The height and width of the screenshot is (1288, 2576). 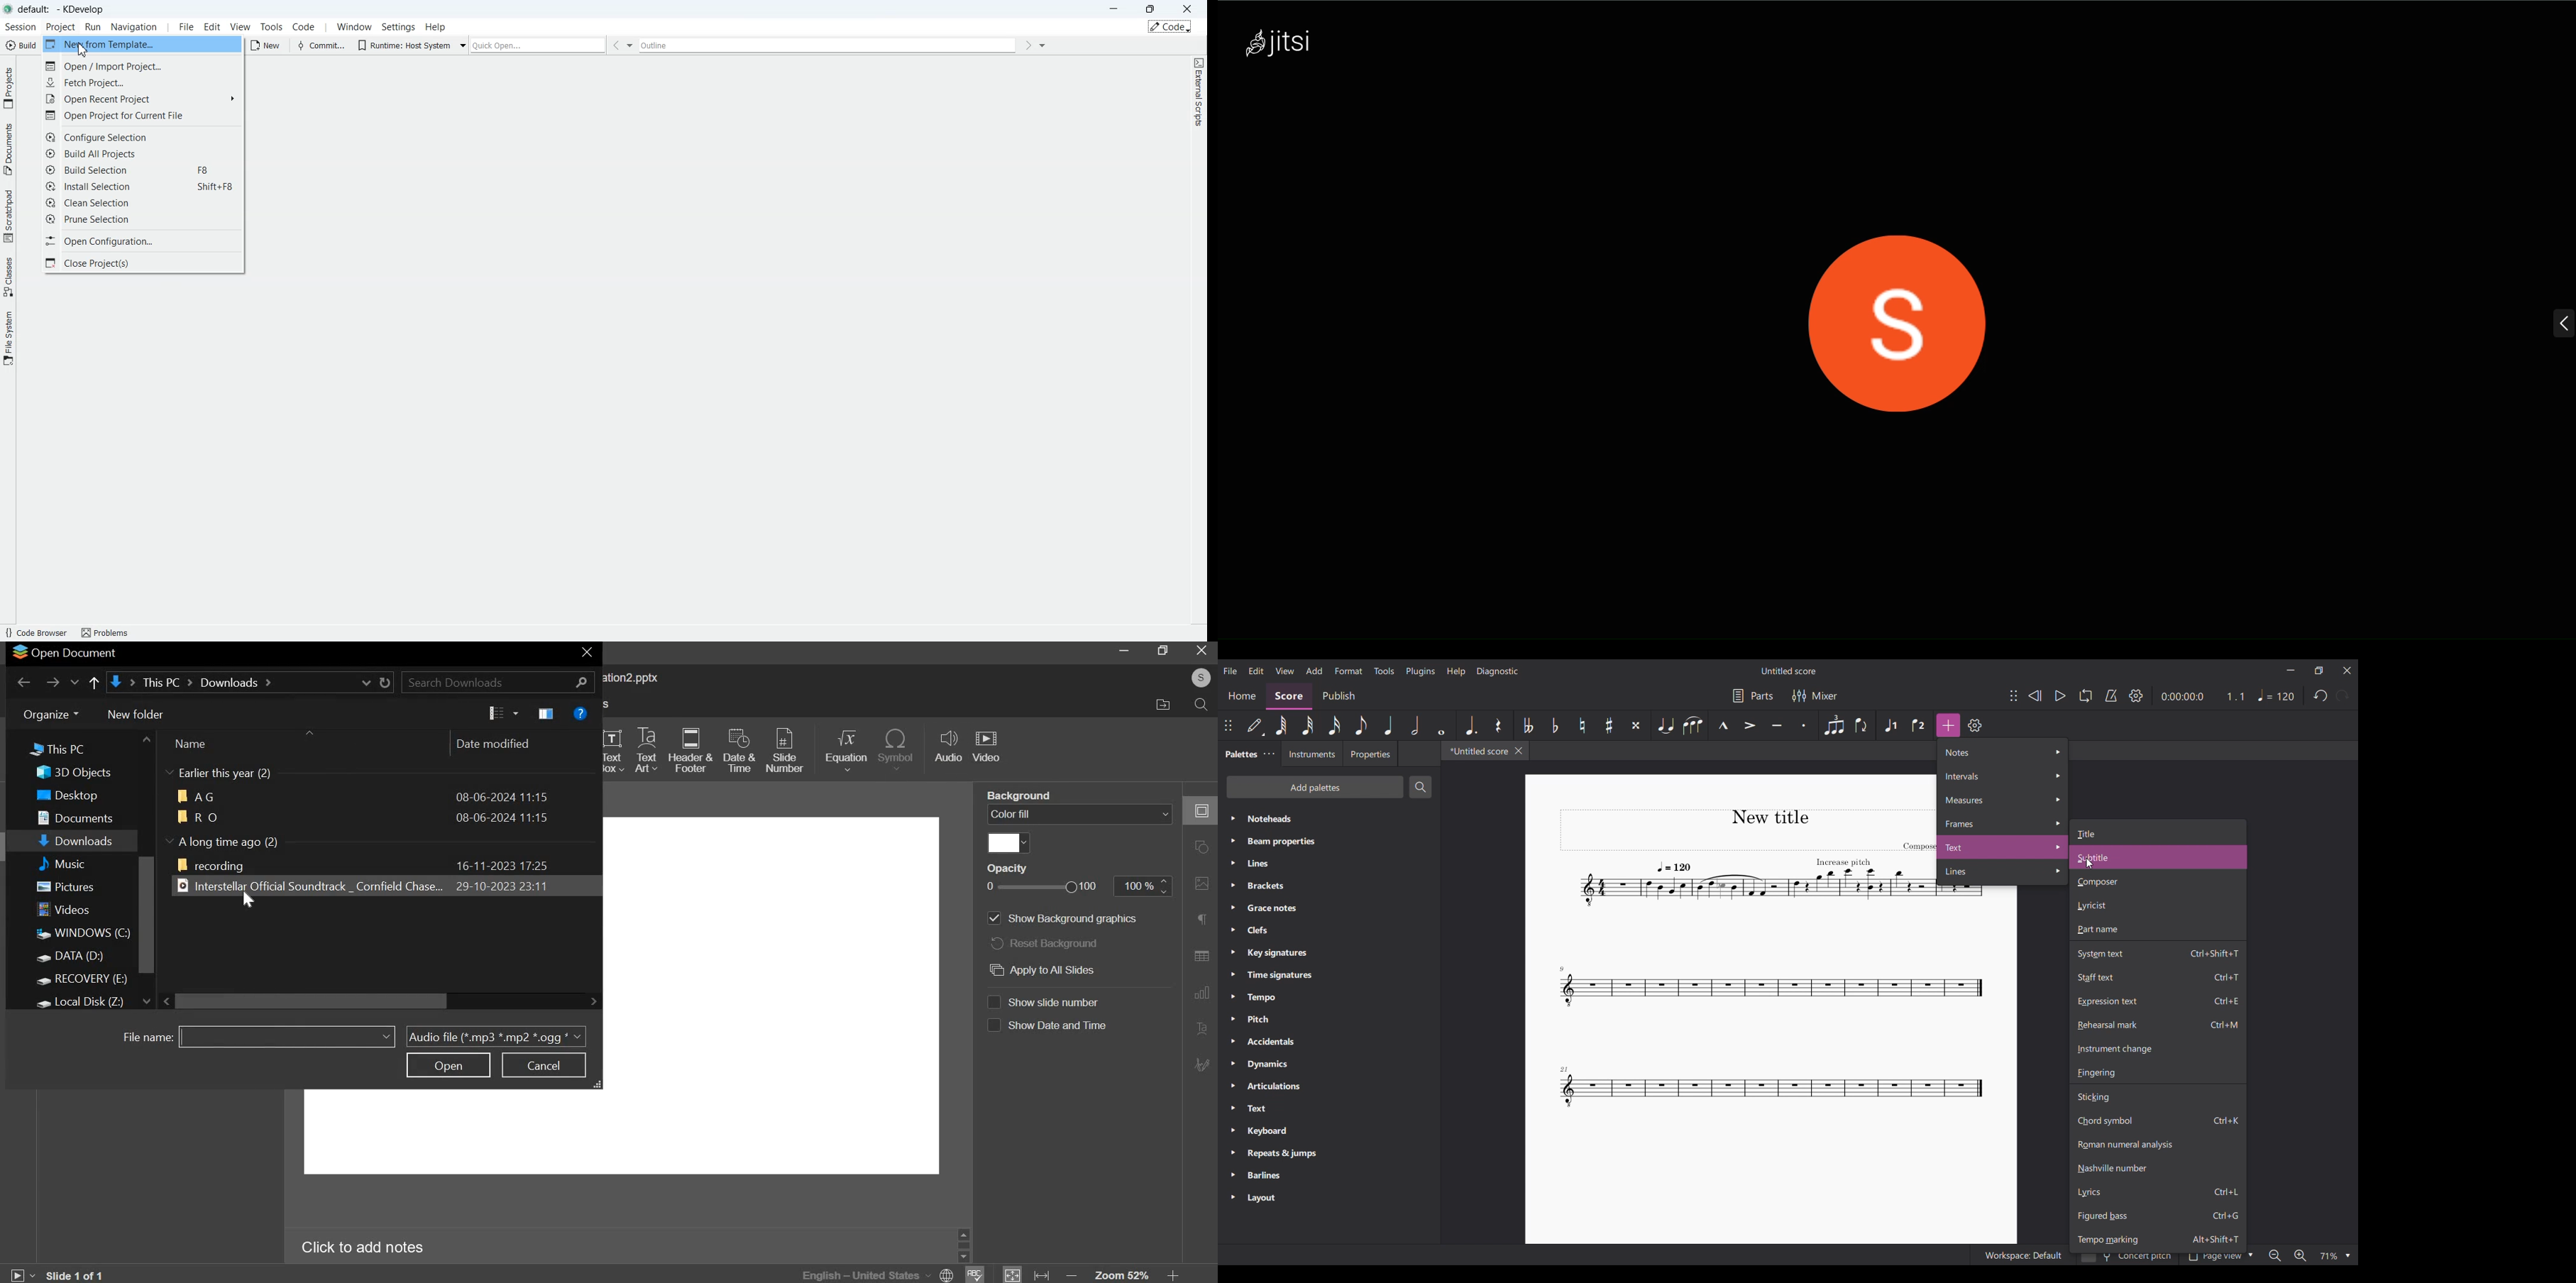 I want to click on Toggle flat, so click(x=1555, y=725).